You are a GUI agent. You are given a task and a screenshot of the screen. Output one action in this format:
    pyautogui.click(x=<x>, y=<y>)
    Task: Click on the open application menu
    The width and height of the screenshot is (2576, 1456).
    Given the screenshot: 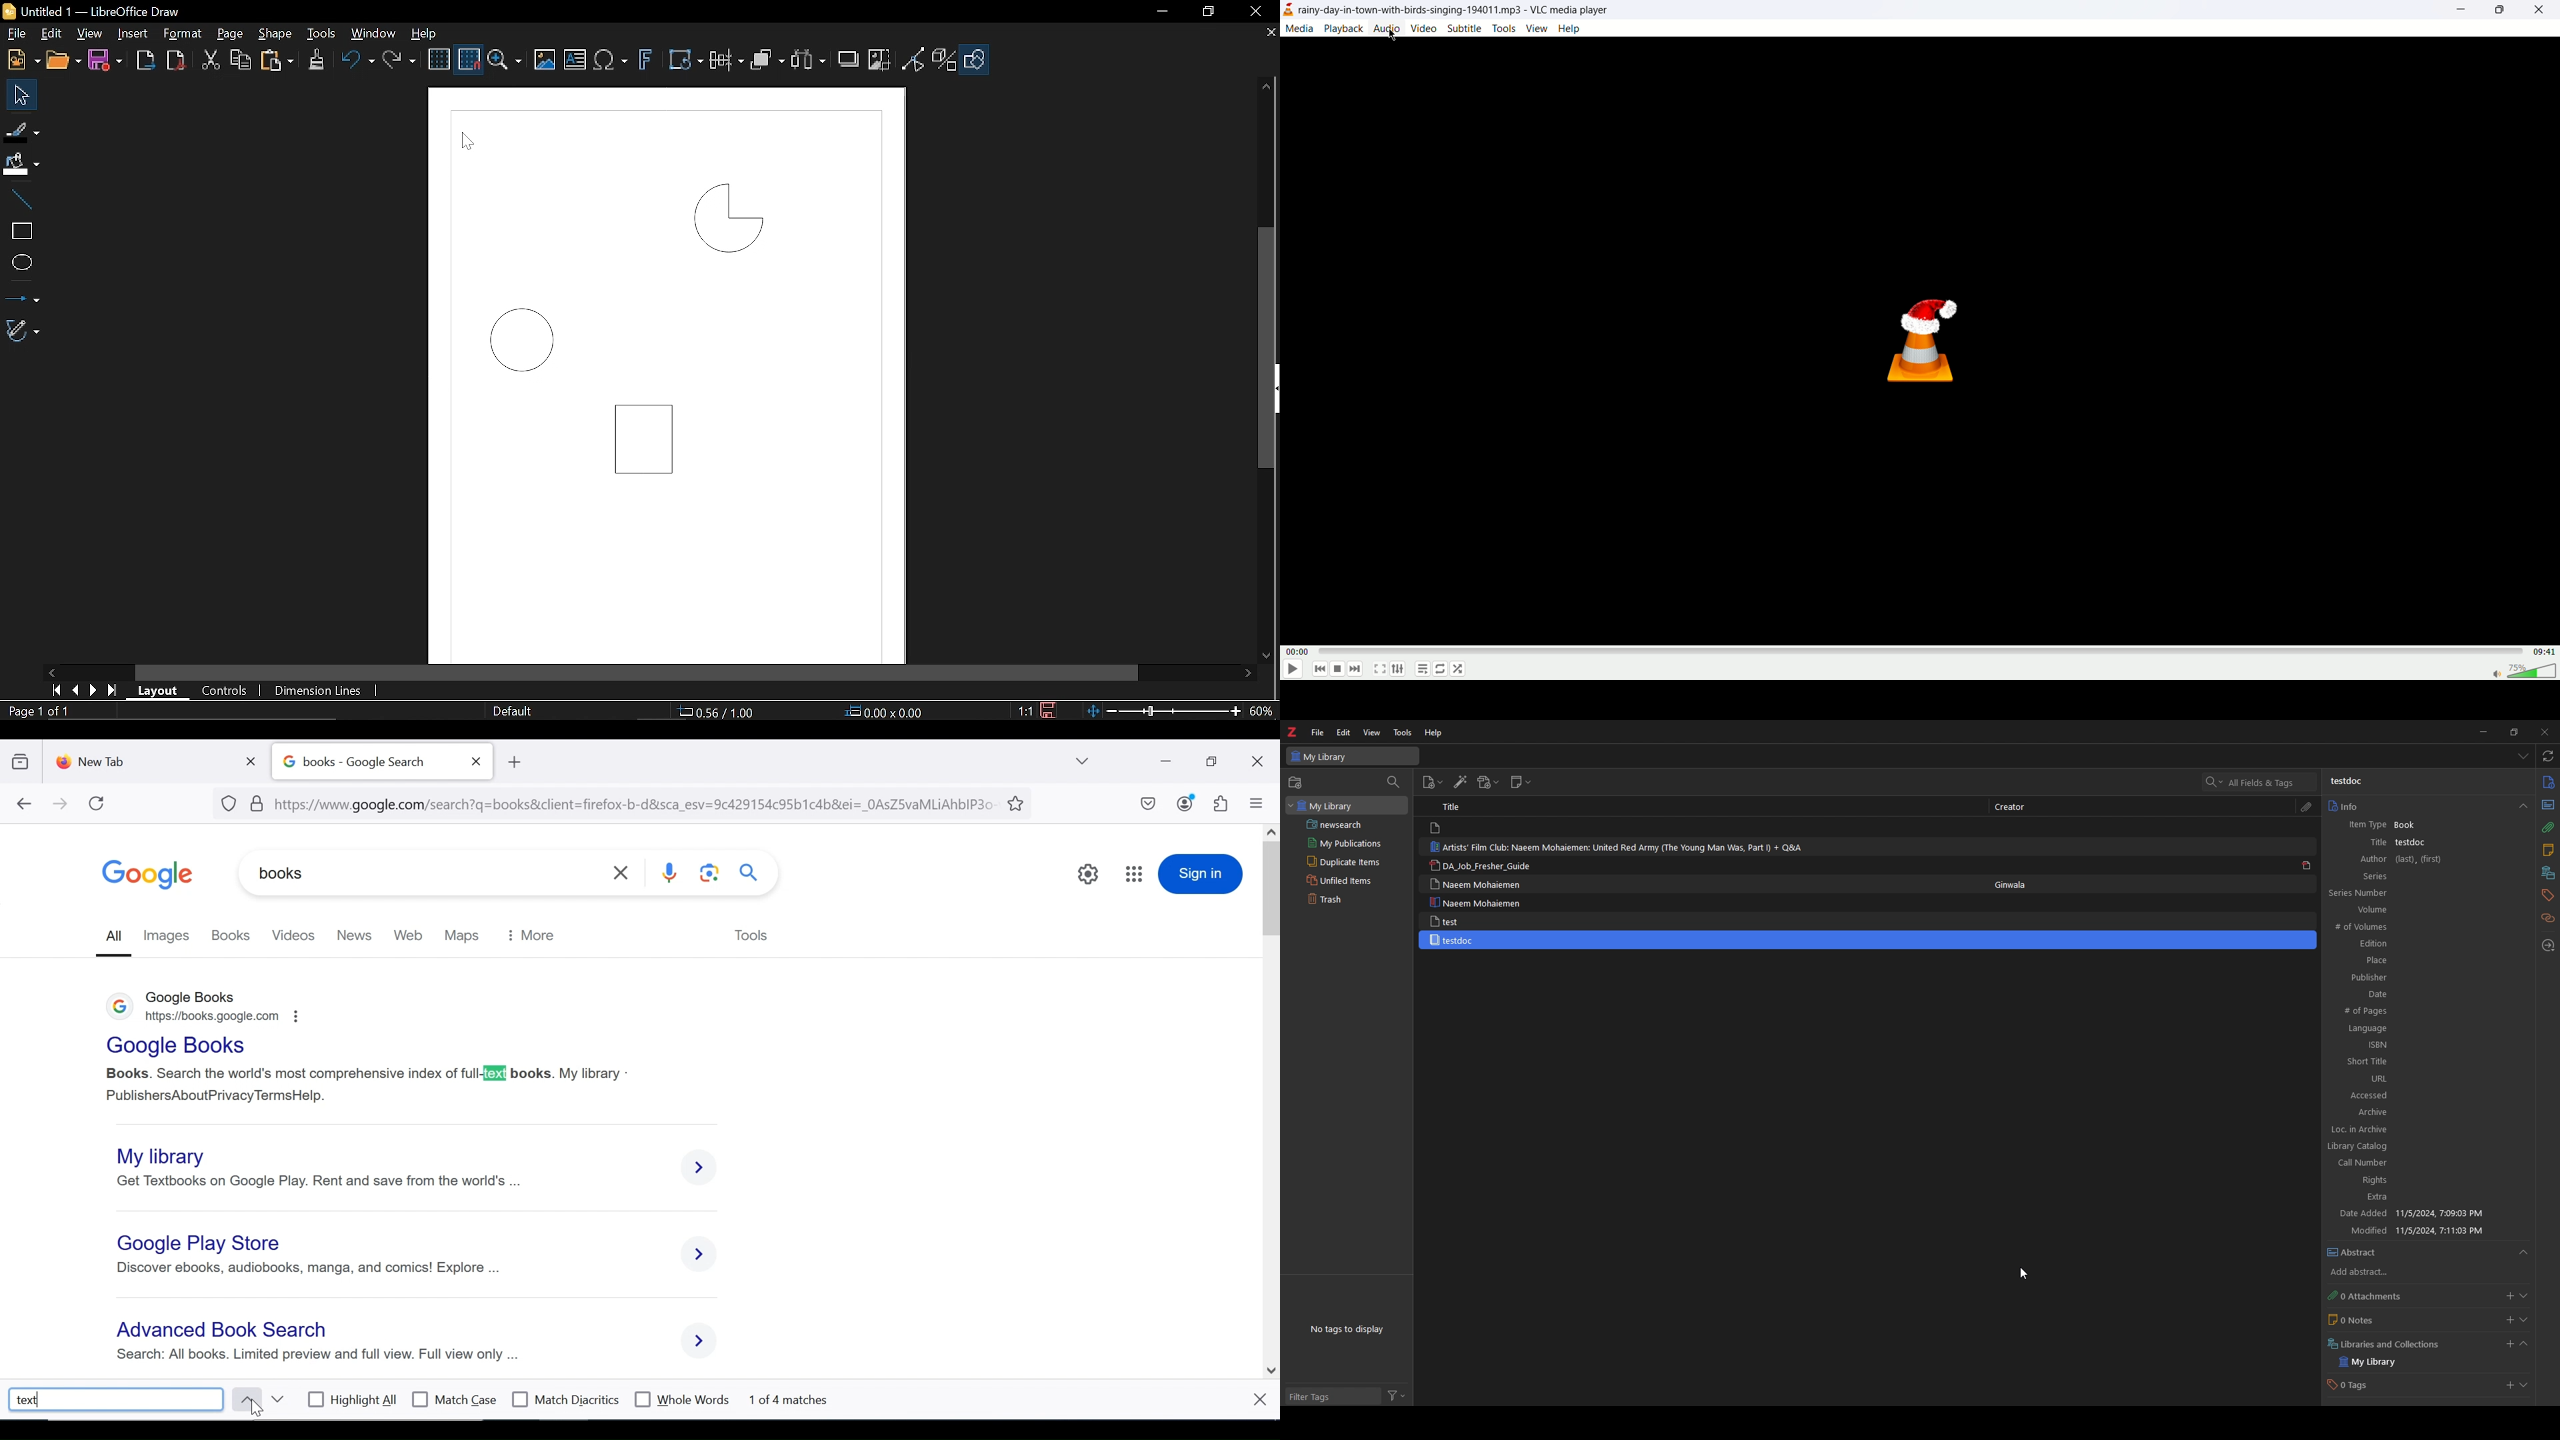 What is the action you would take?
    pyautogui.click(x=1255, y=803)
    